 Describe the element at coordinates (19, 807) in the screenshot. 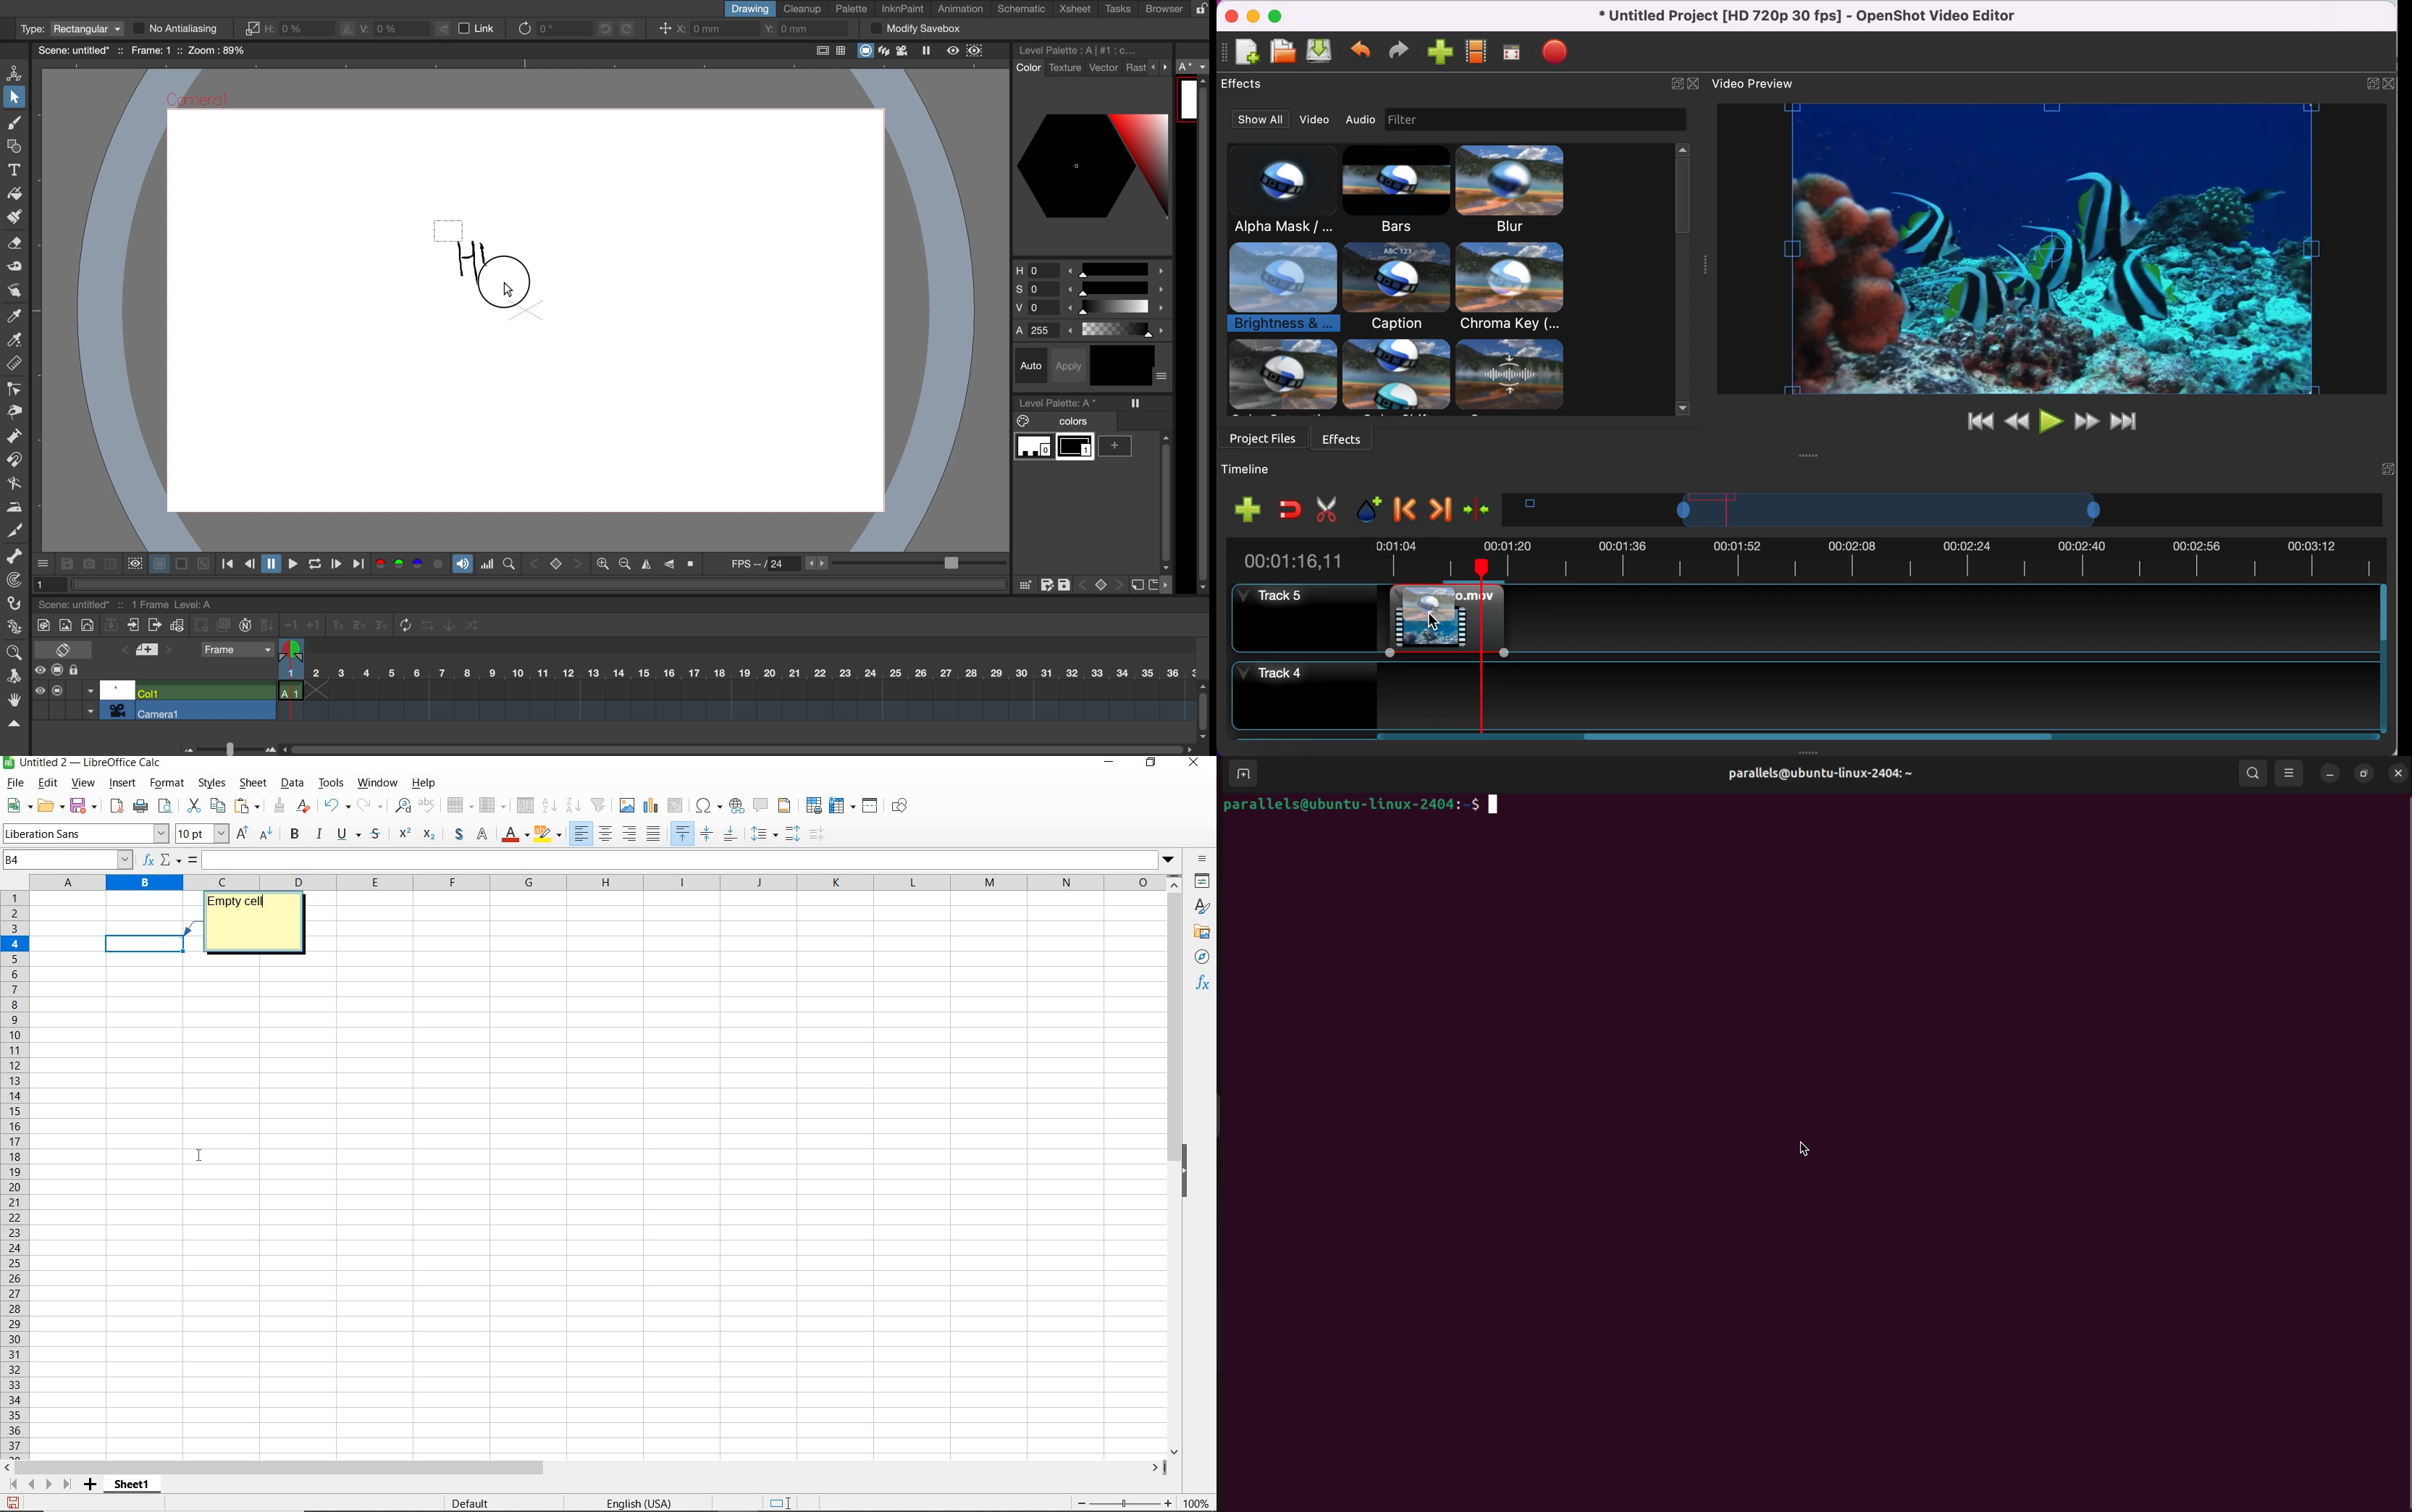

I see `new` at that location.